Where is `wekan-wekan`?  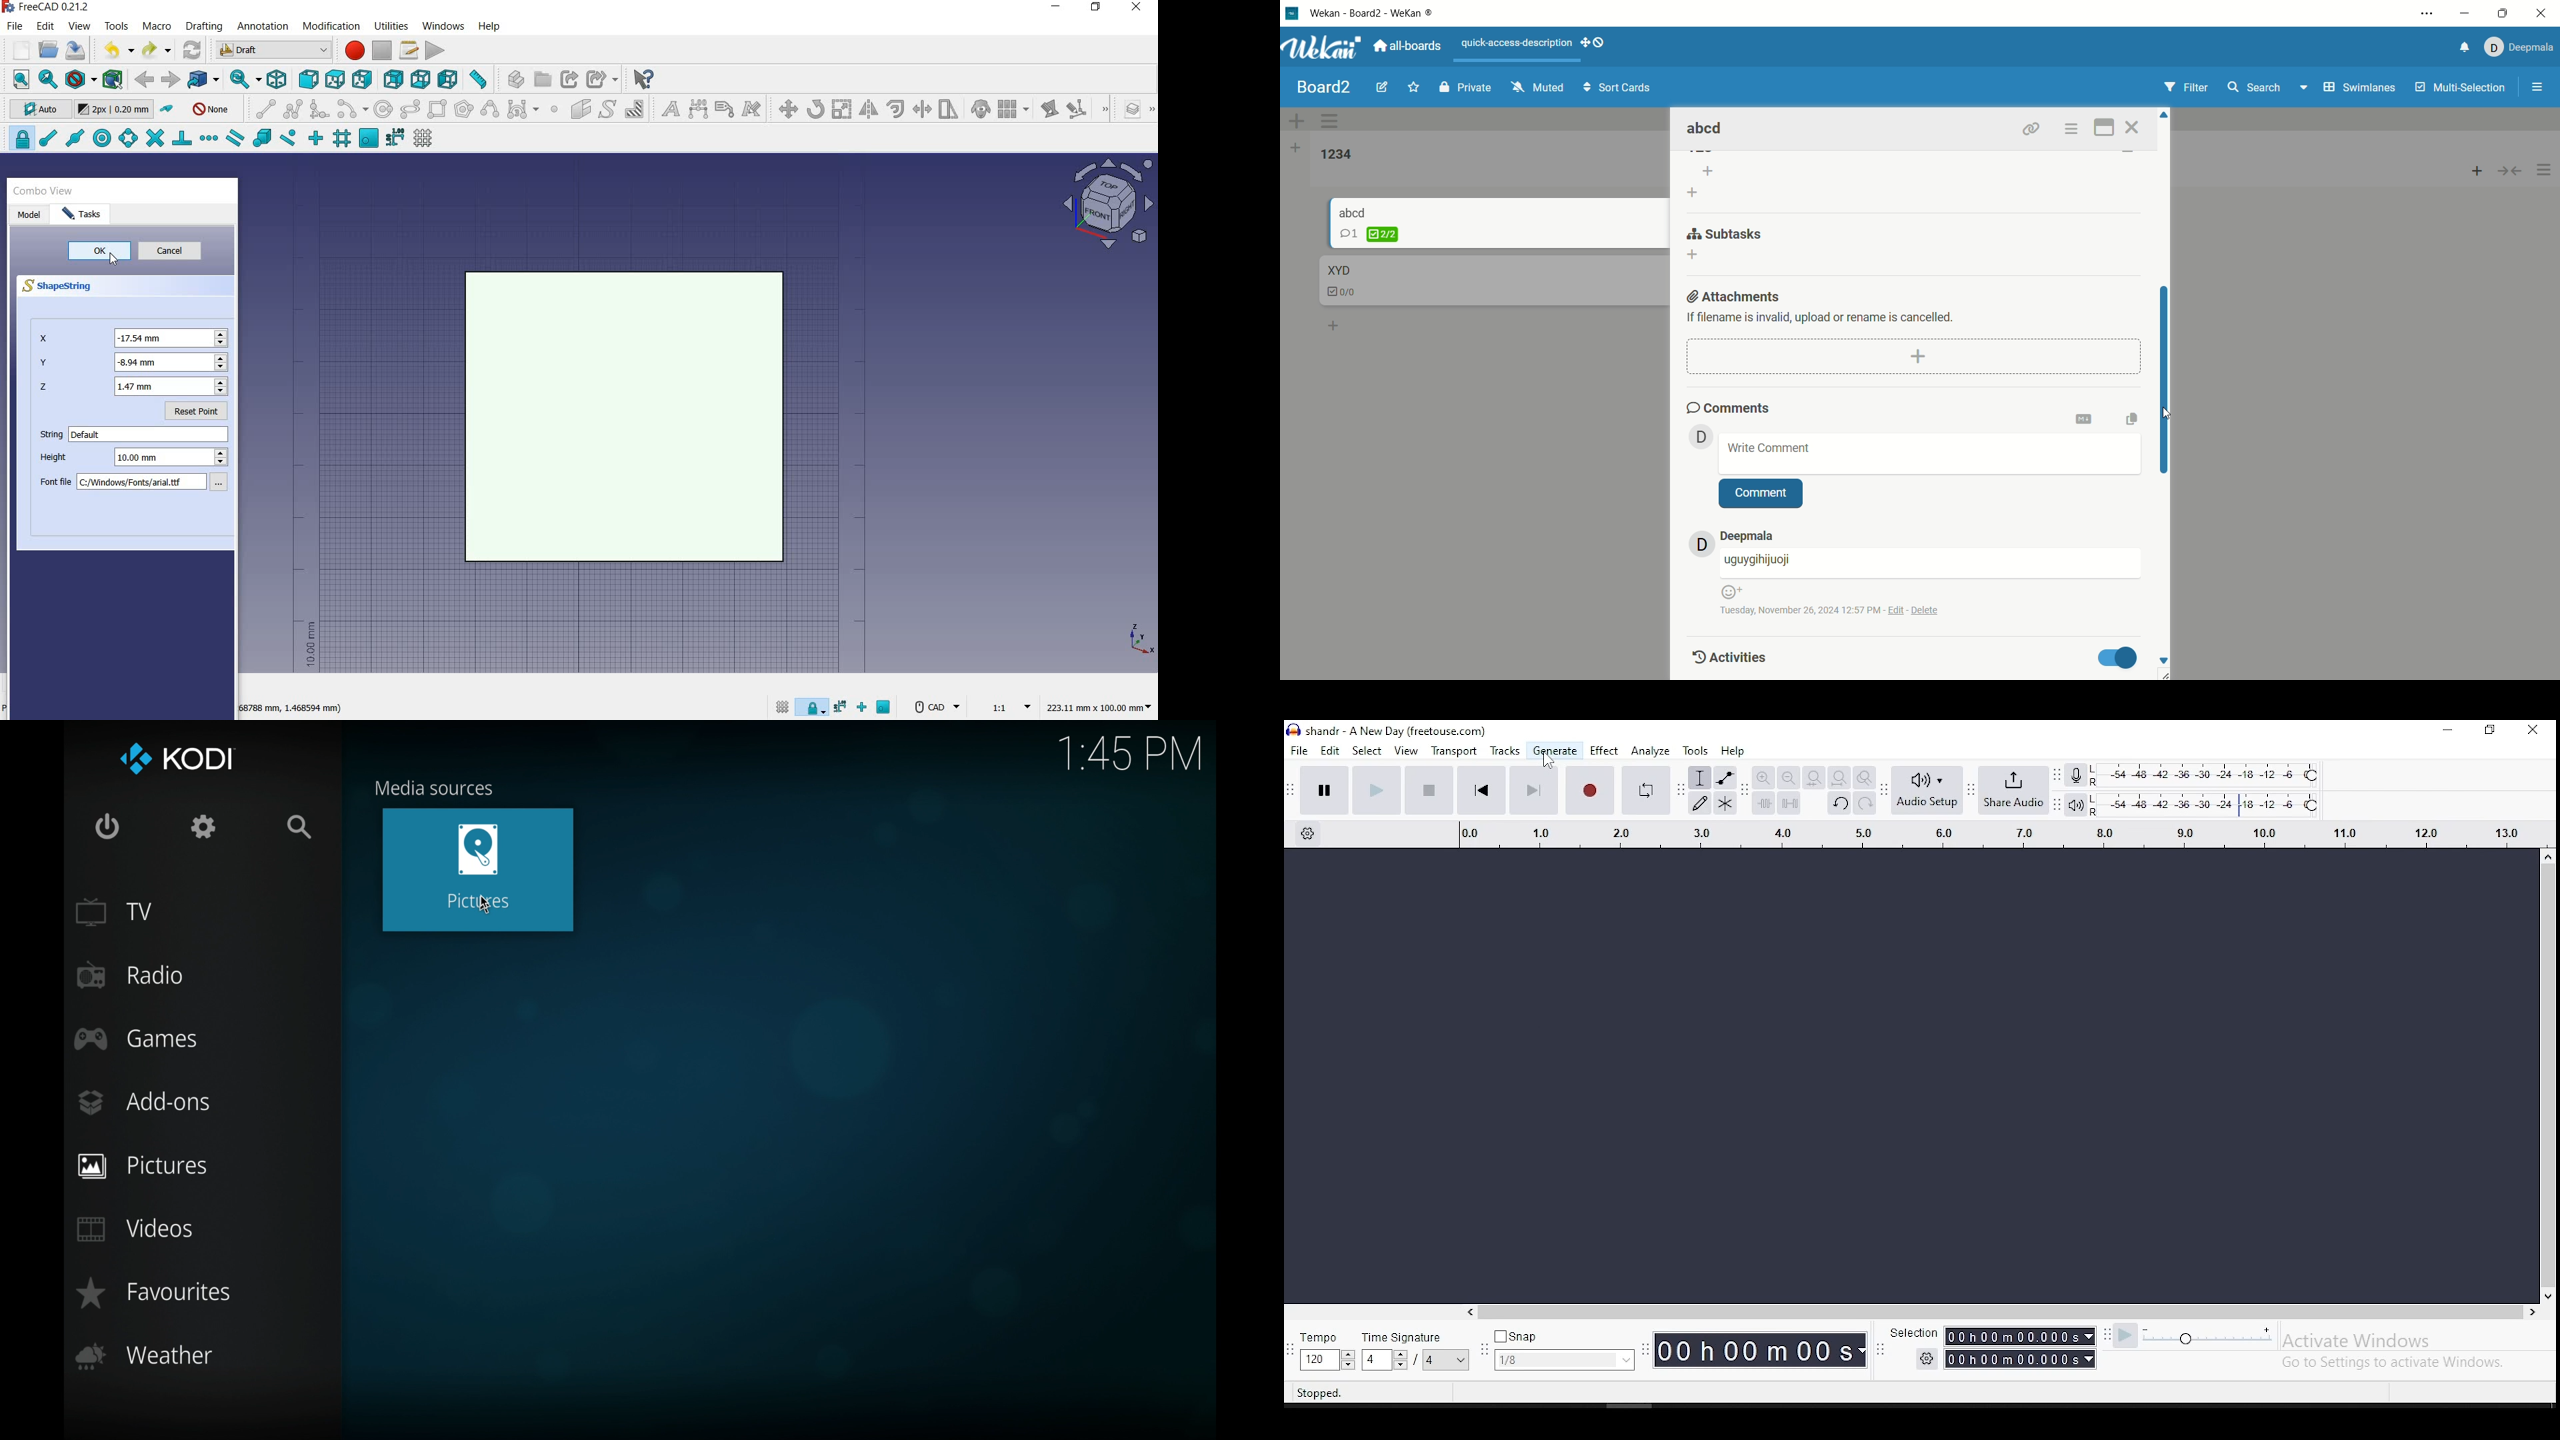
wekan-wekan is located at coordinates (1371, 14).